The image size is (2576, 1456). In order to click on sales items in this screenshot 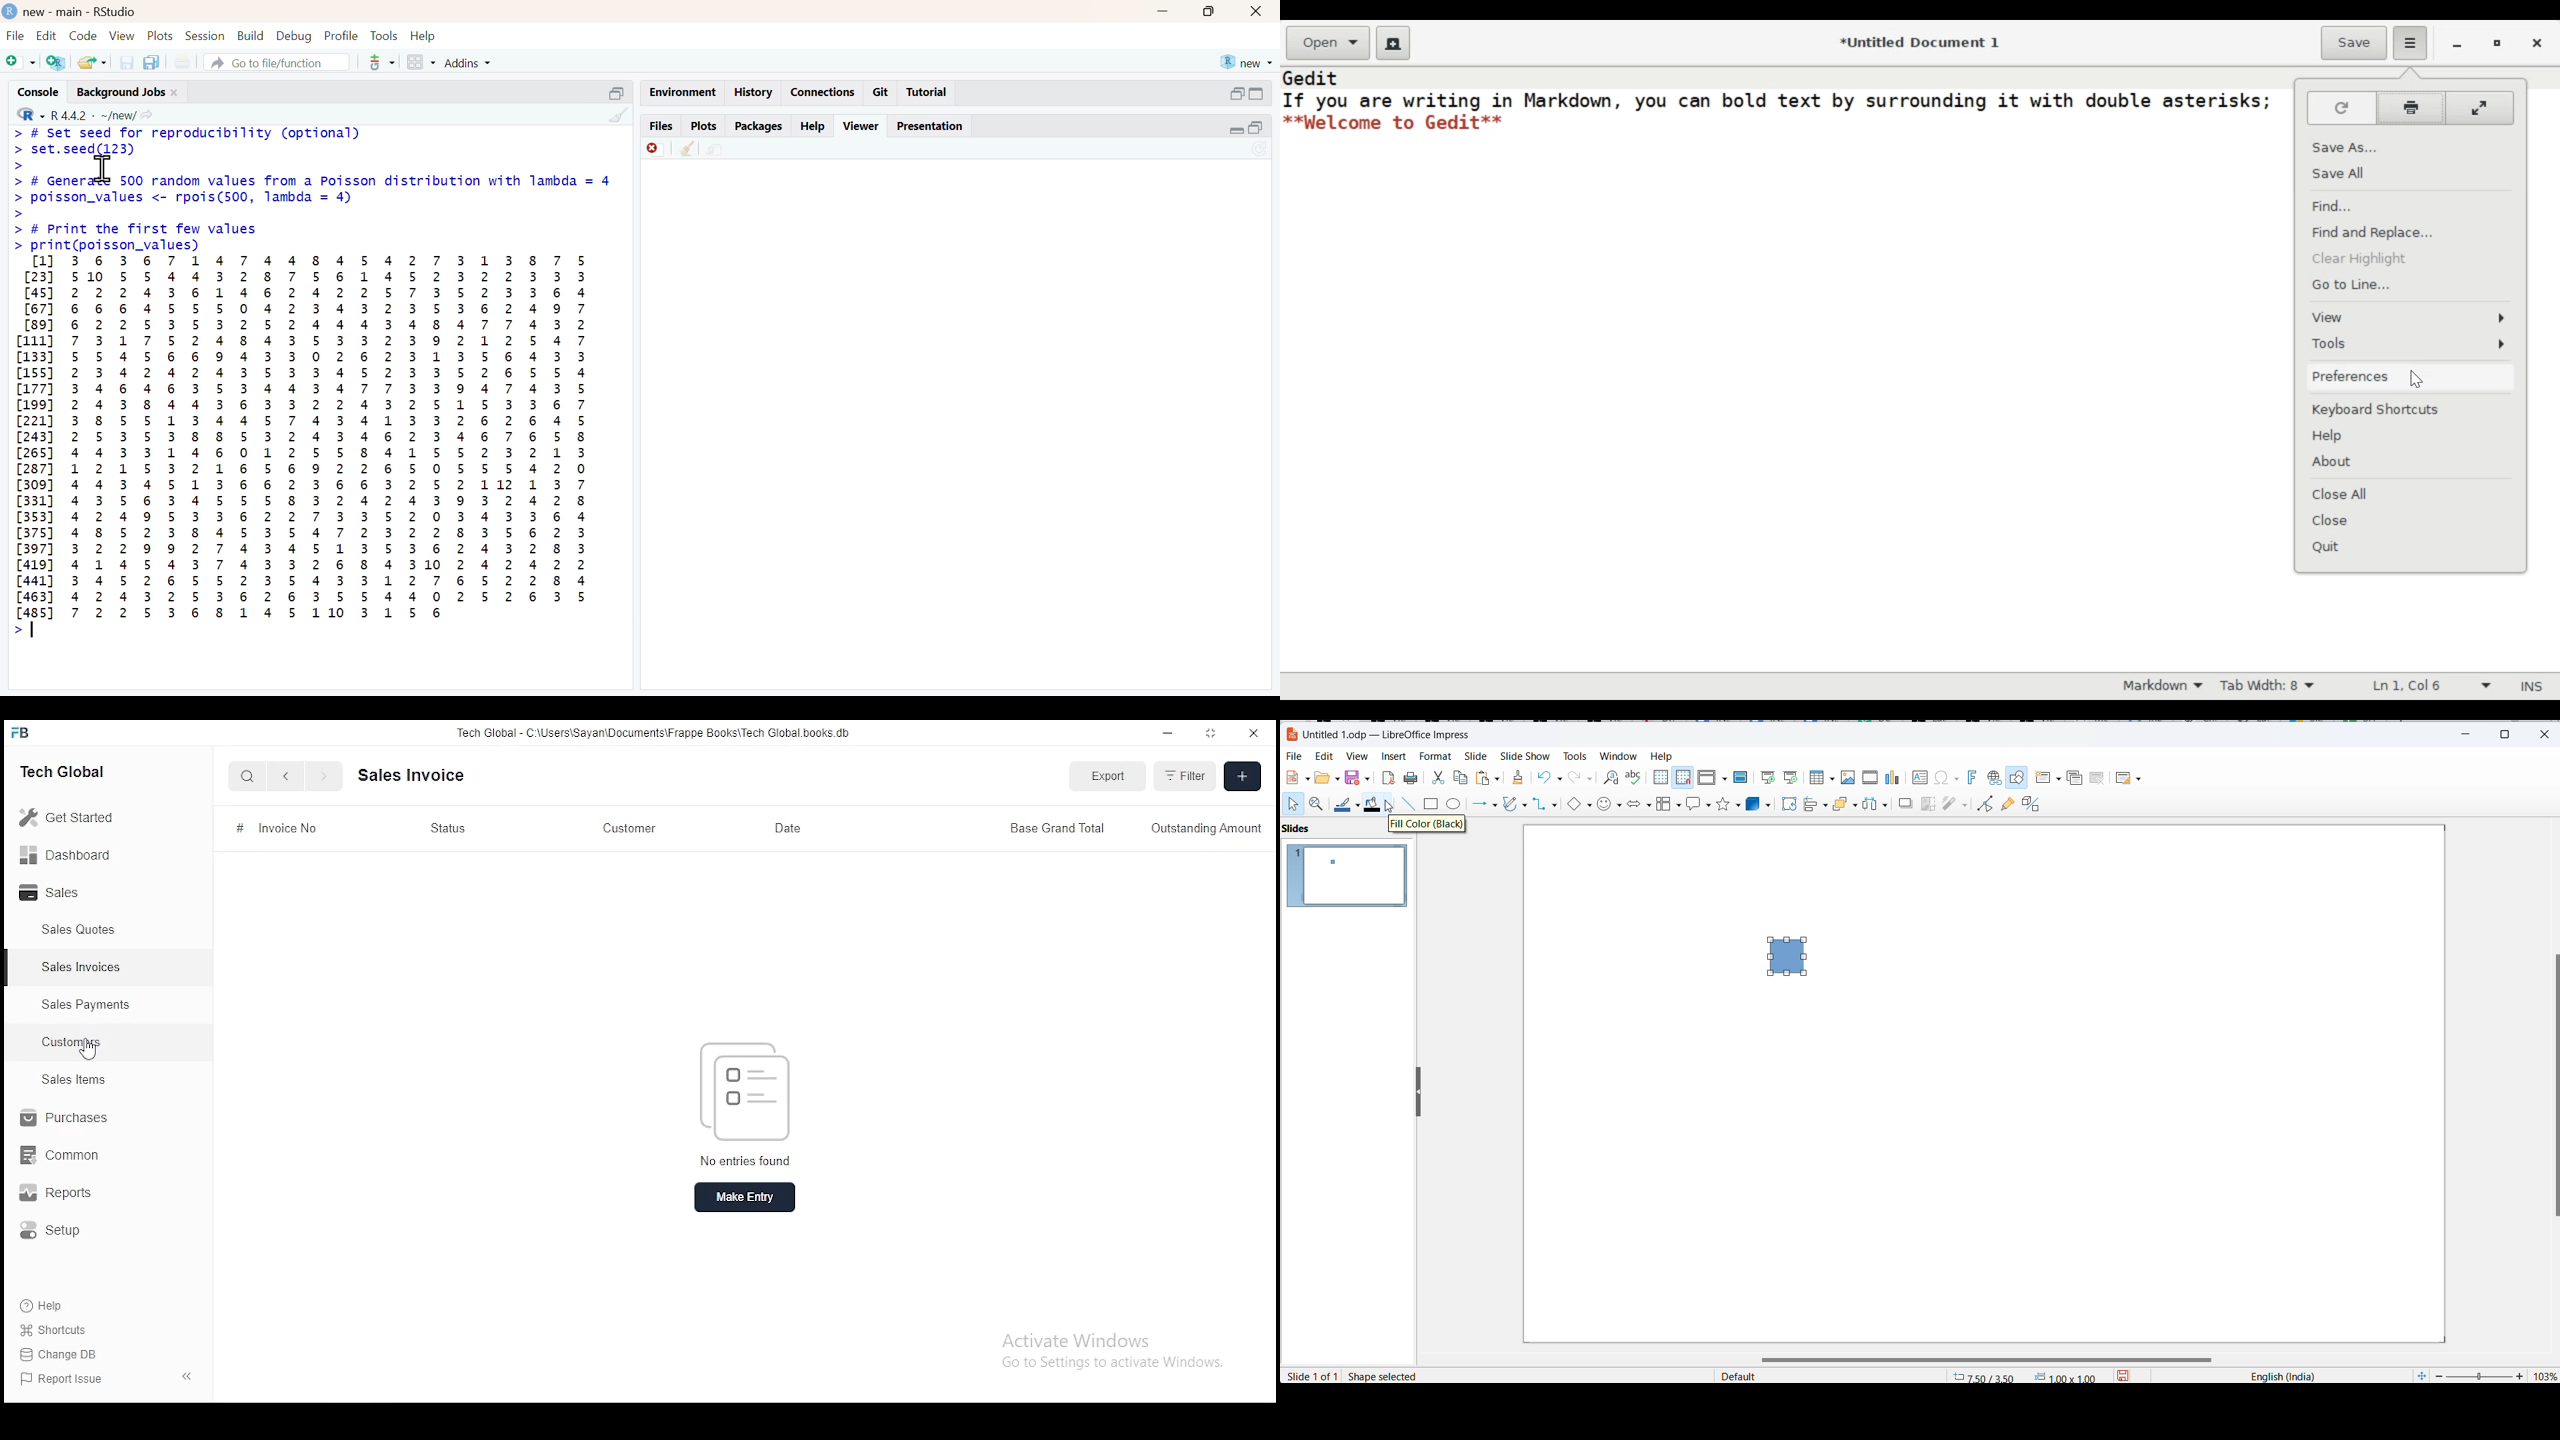, I will do `click(72, 1080)`.